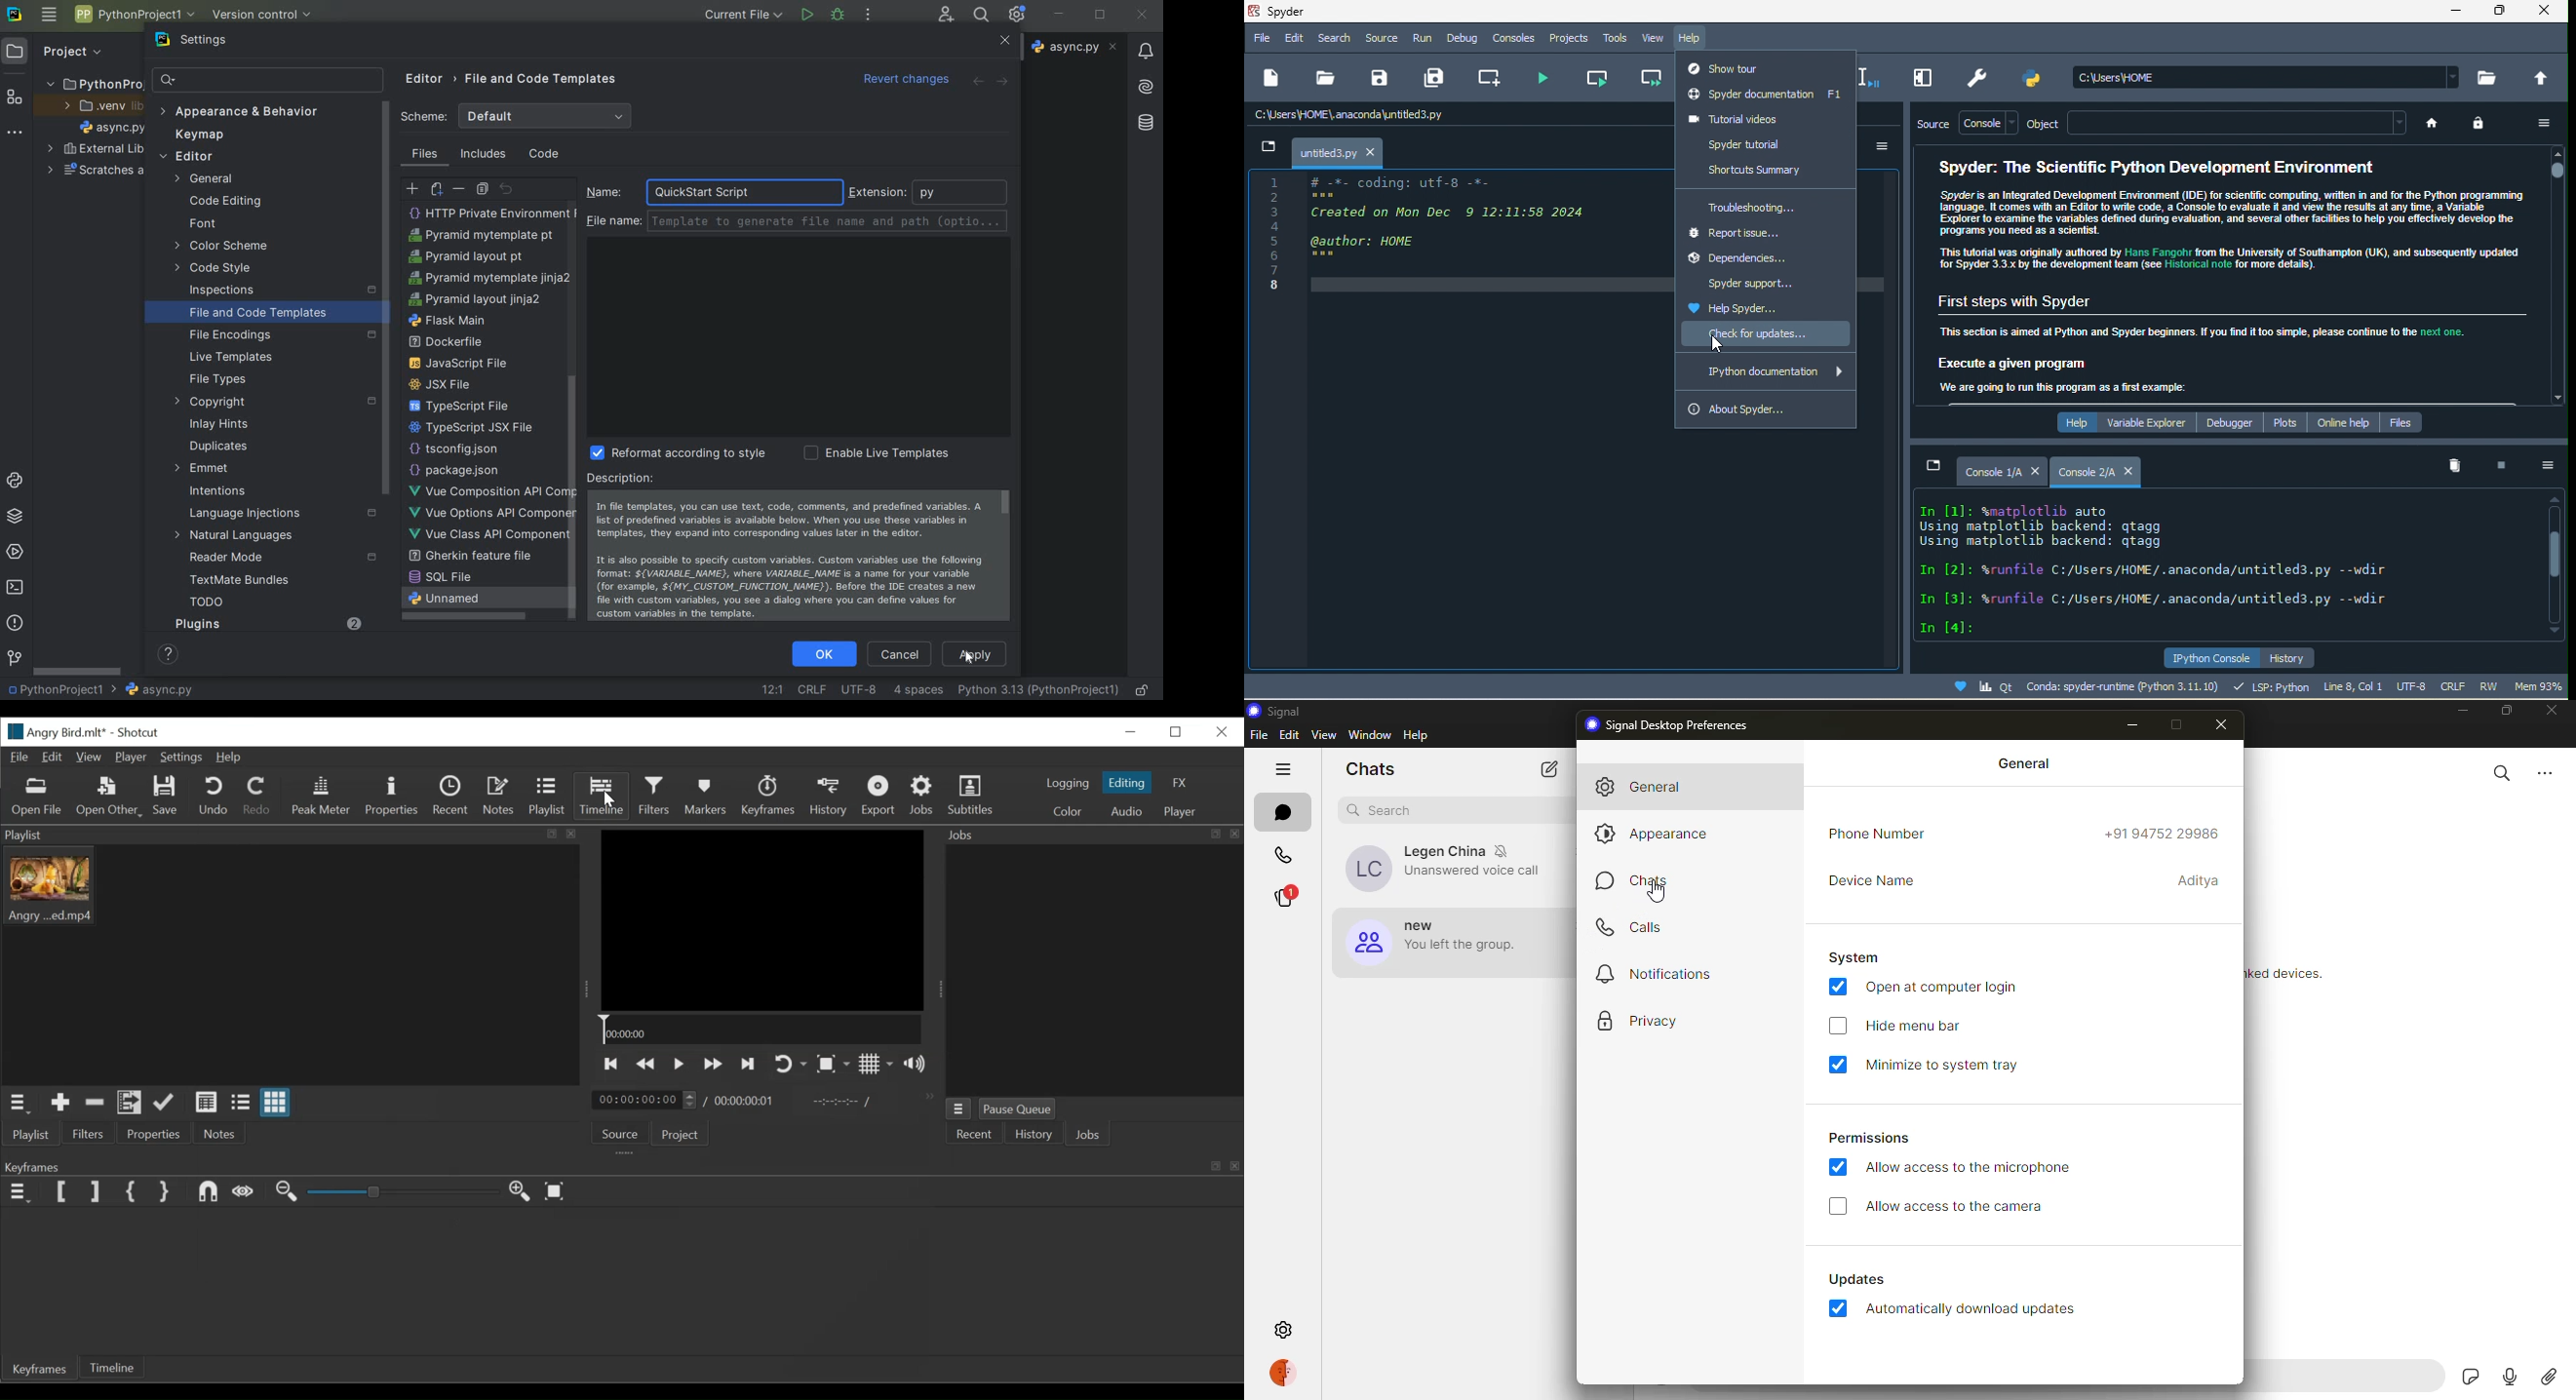 This screenshot has width=2576, height=1400. Describe the element at coordinates (287, 1193) in the screenshot. I see `Zoom timeline out` at that location.